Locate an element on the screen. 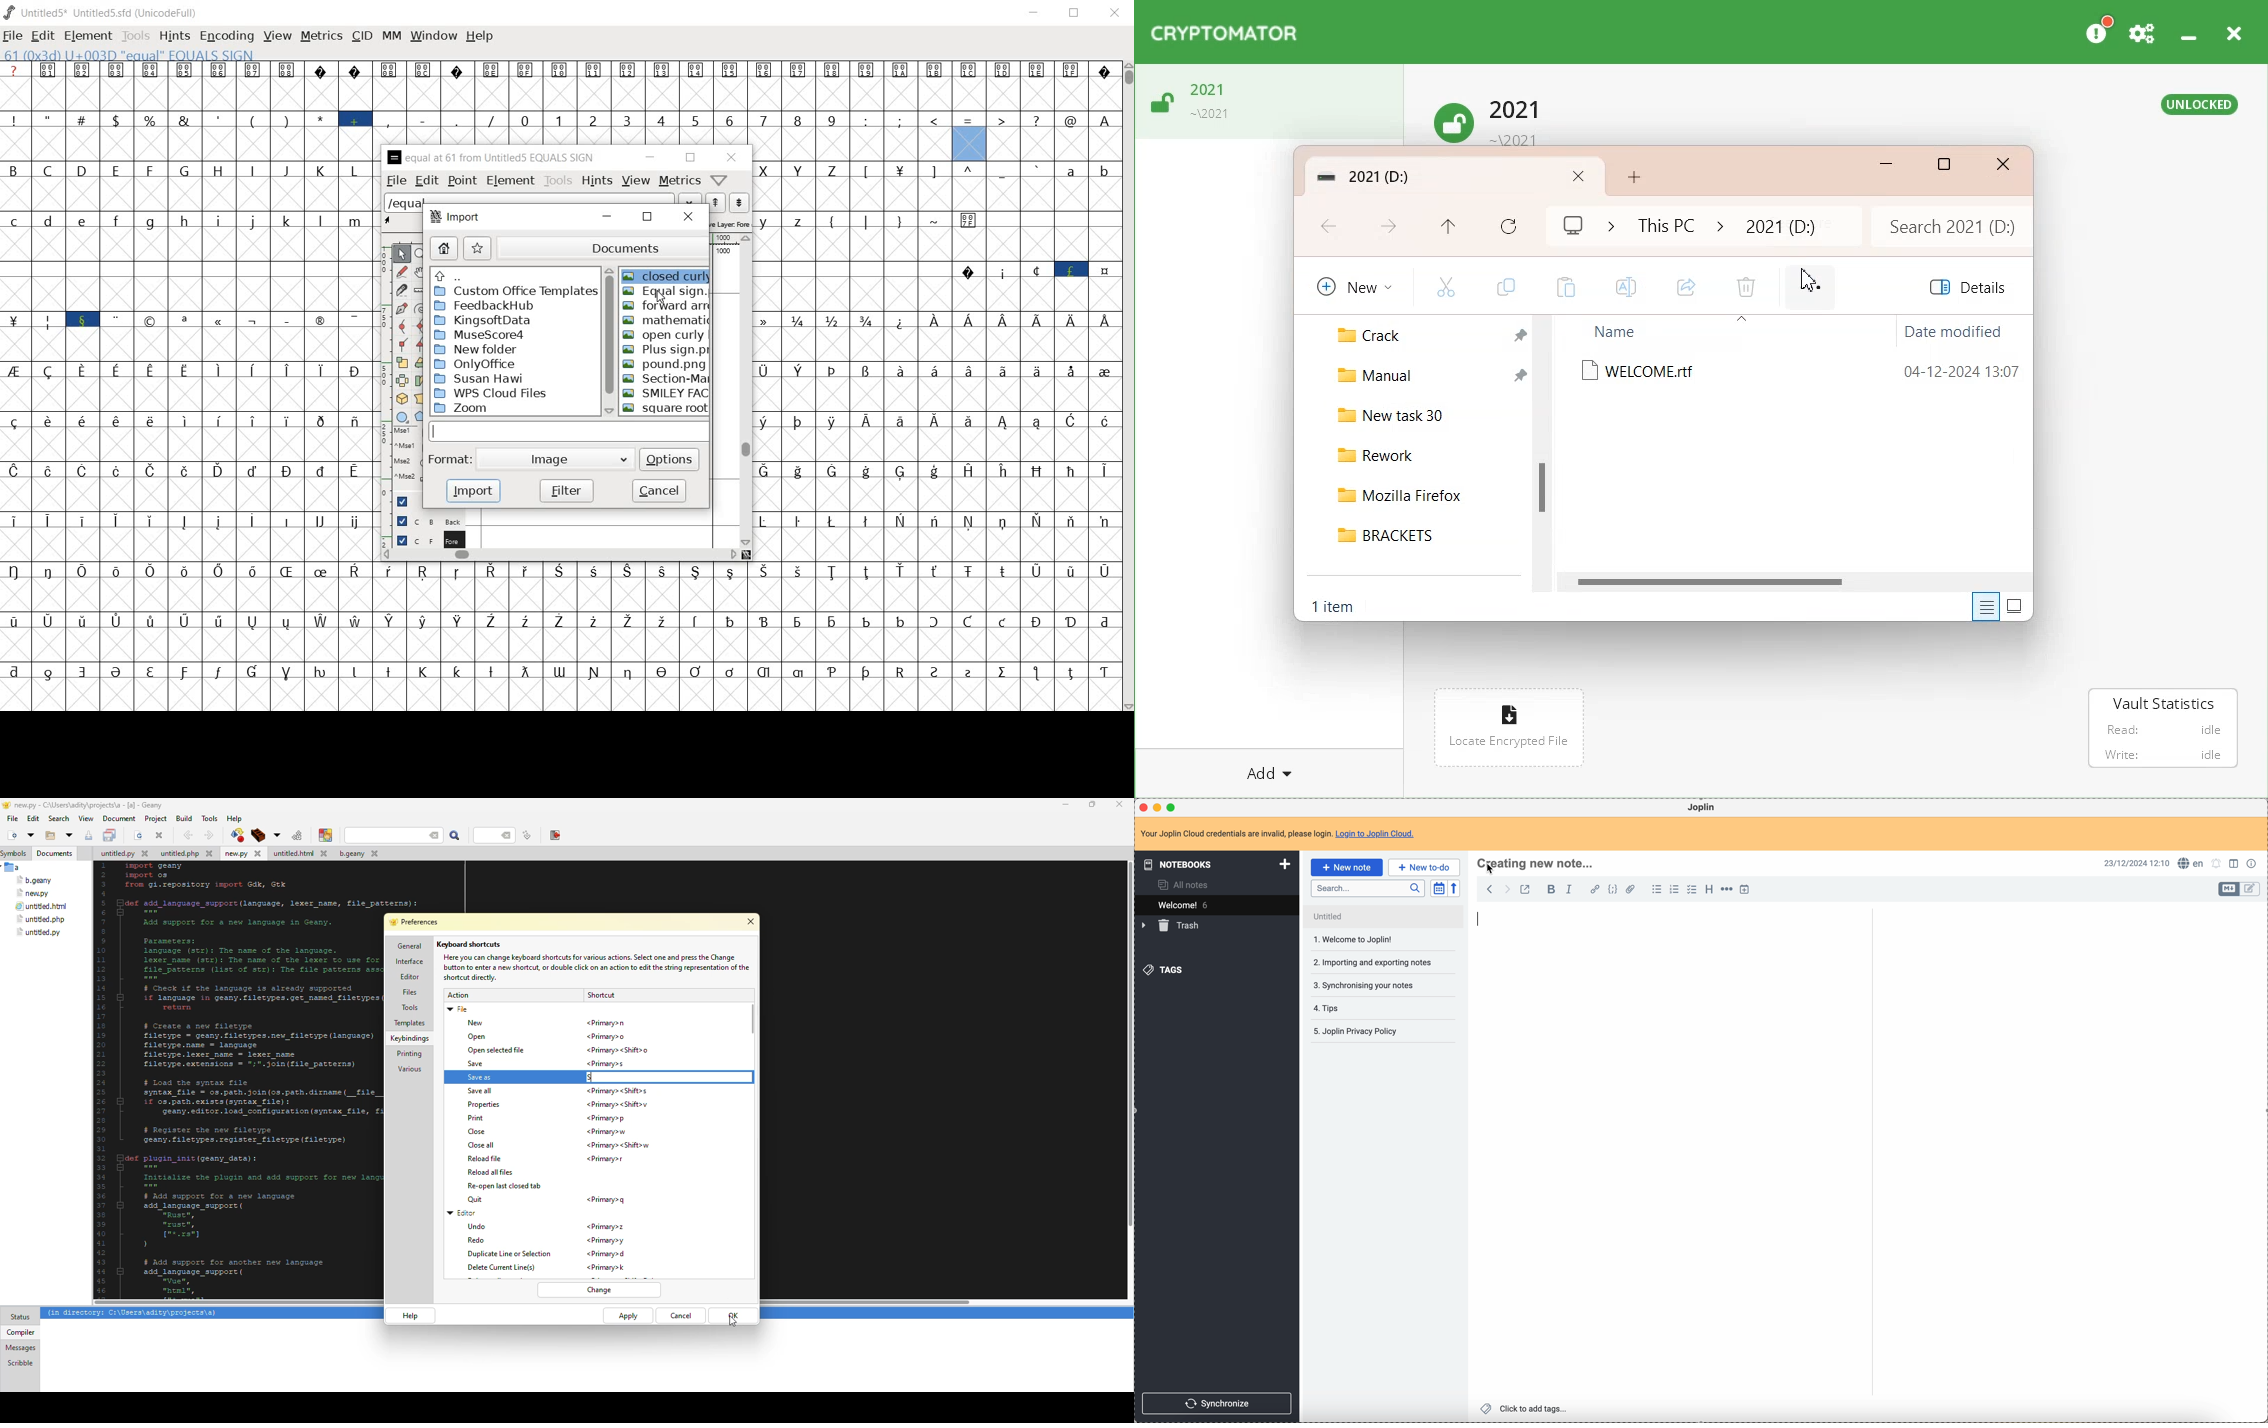  maximize is located at coordinates (1172, 807).